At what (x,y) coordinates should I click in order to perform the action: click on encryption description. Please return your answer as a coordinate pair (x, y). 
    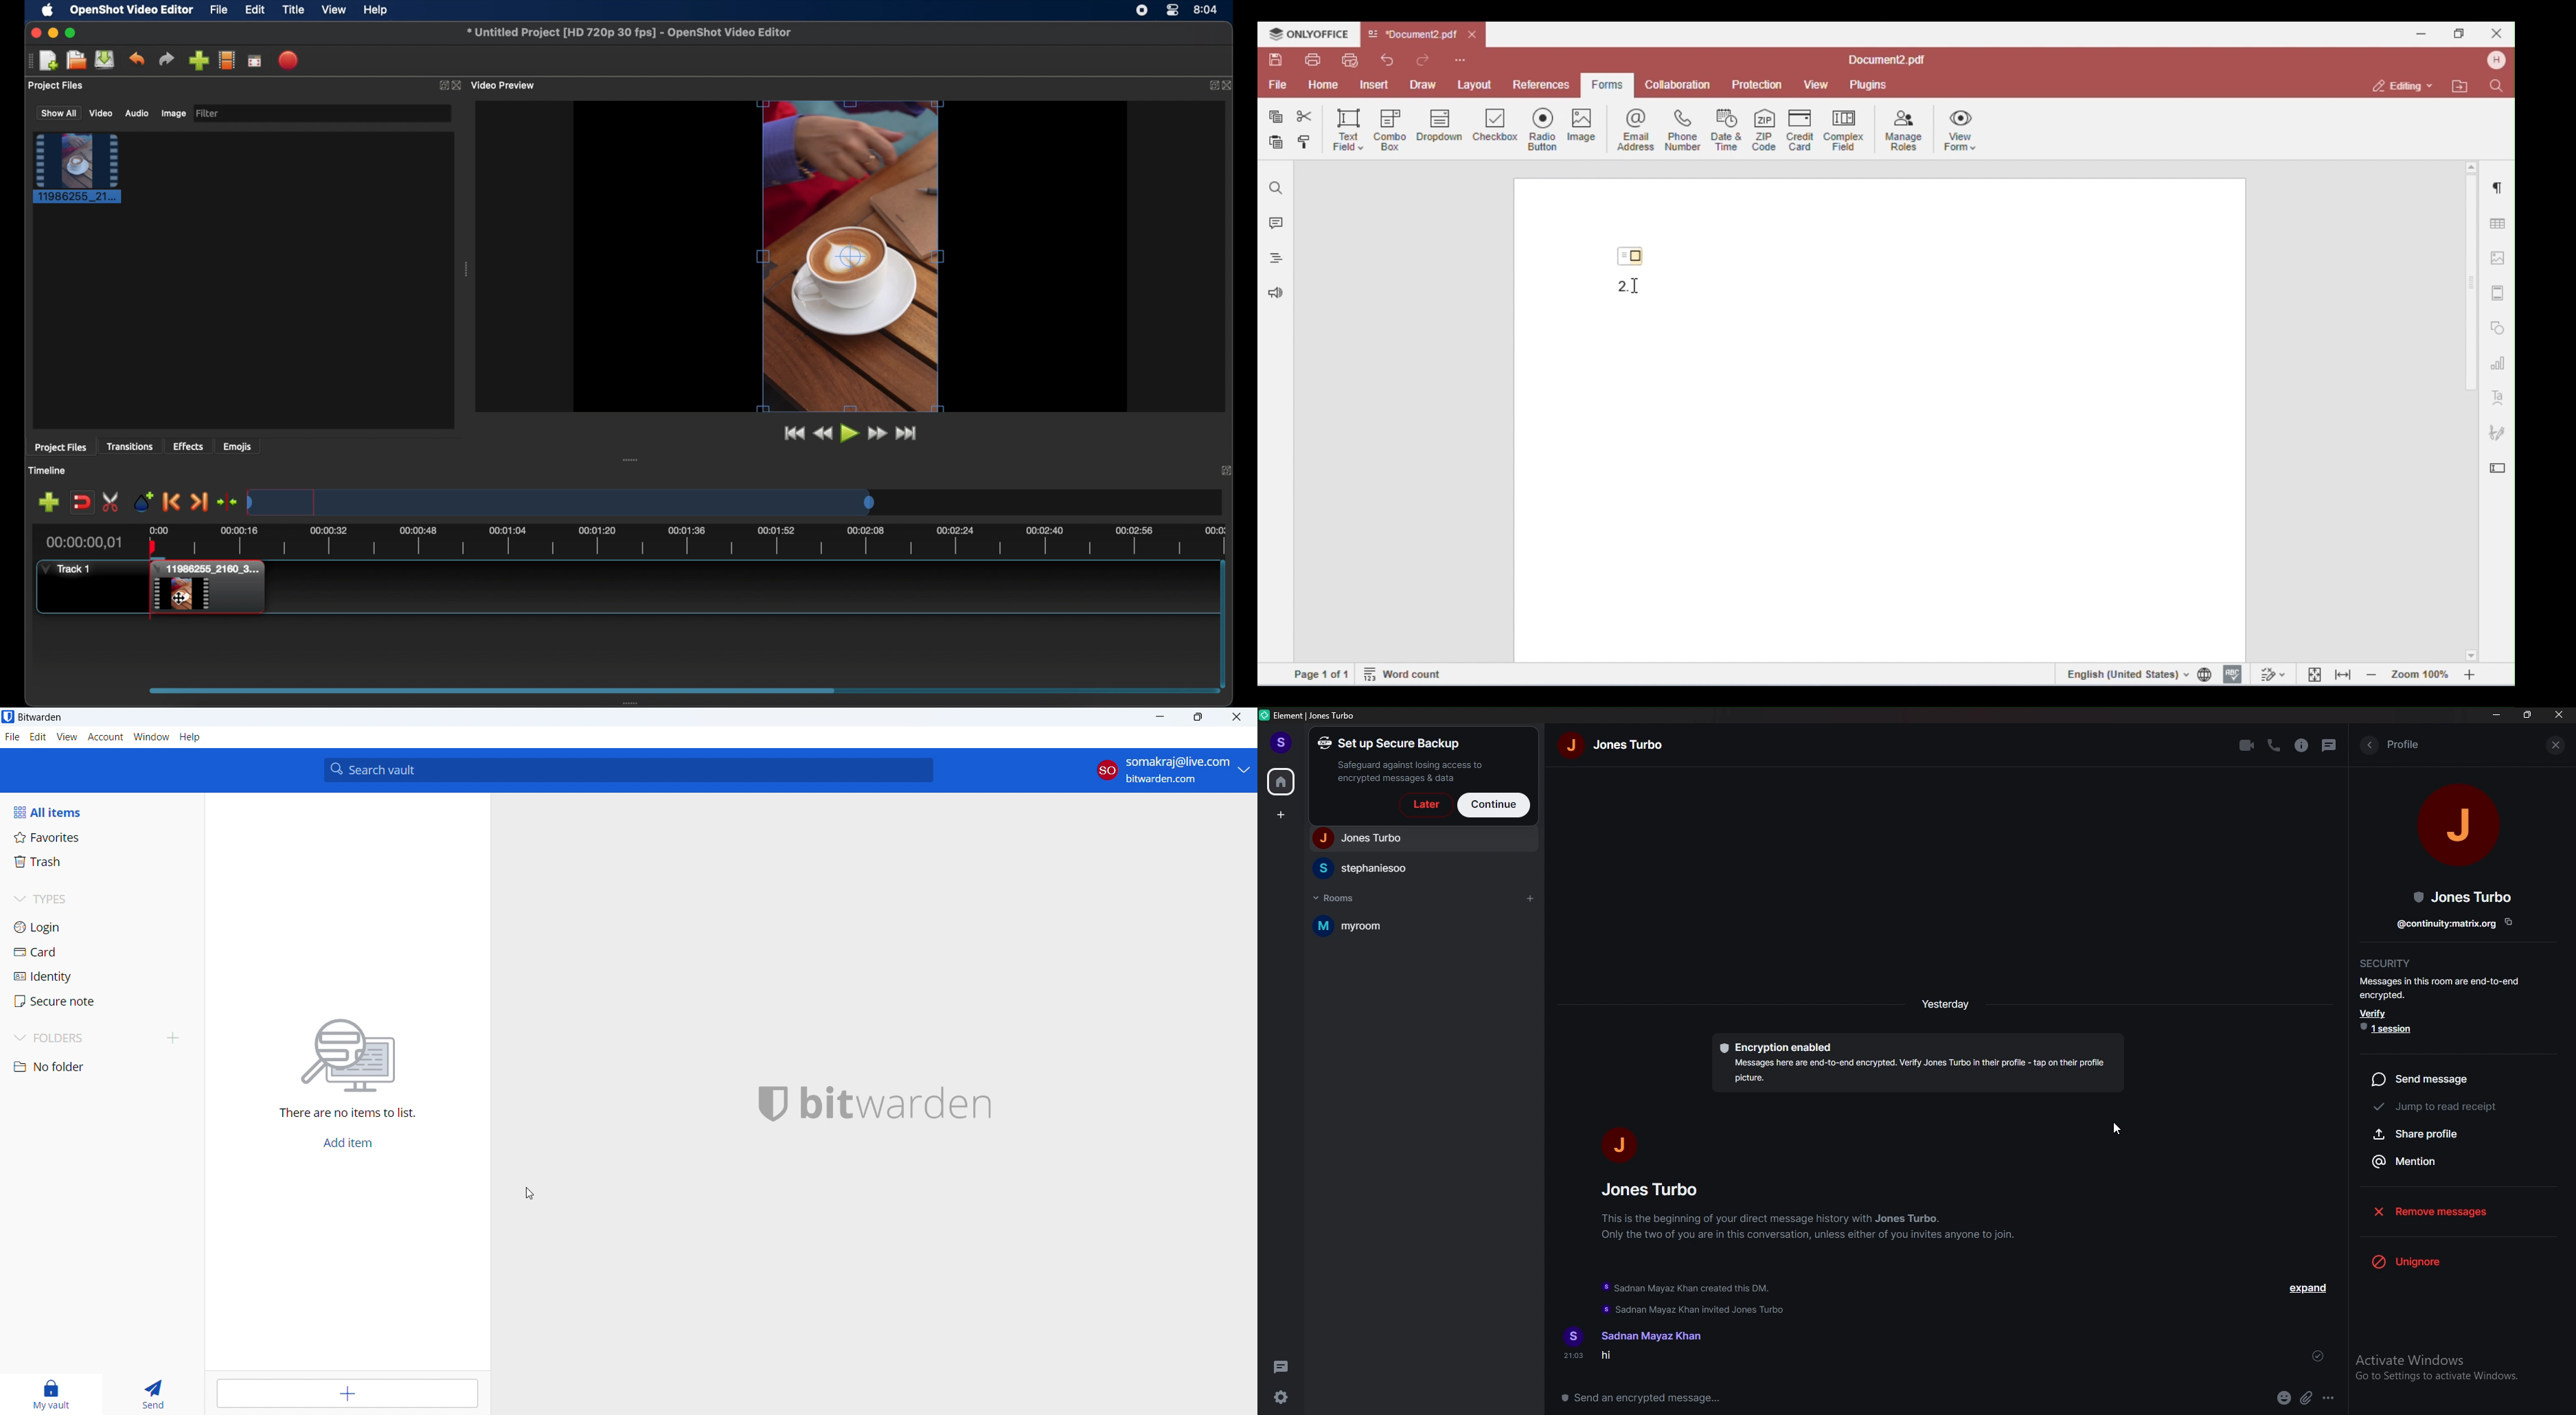
    Looking at the image, I should click on (1917, 1064).